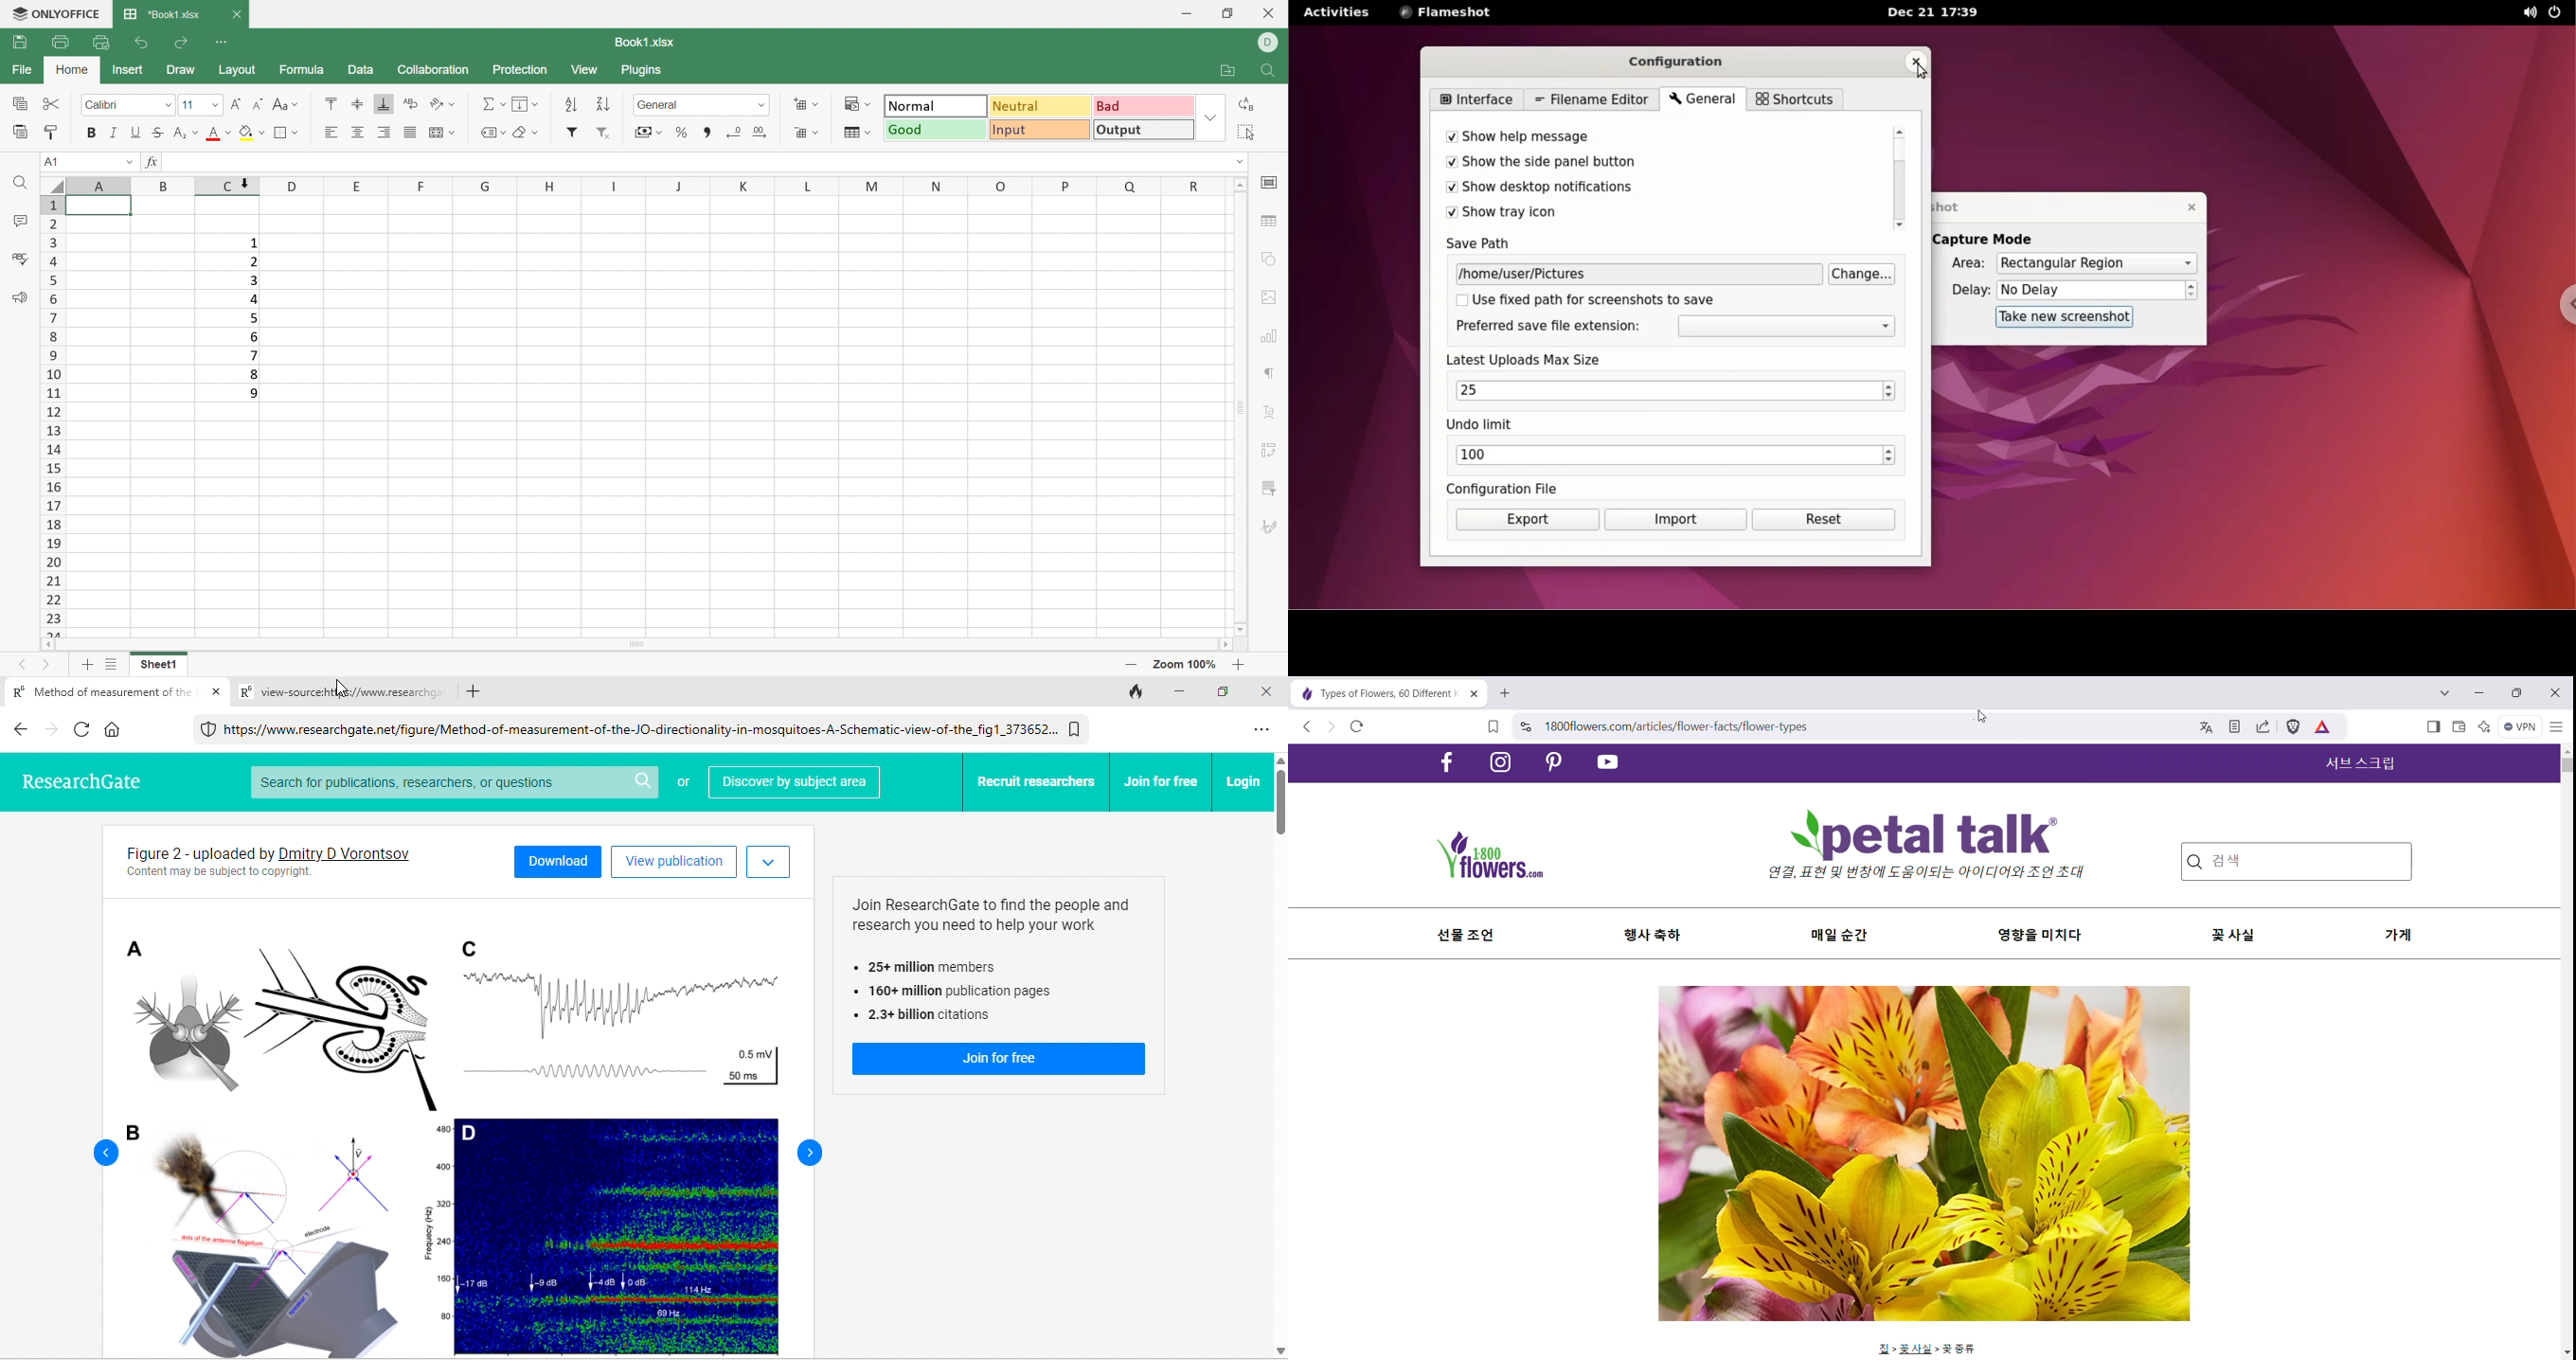 The height and width of the screenshot is (1372, 2576). Describe the element at coordinates (1230, 645) in the screenshot. I see `Scroll Right` at that location.